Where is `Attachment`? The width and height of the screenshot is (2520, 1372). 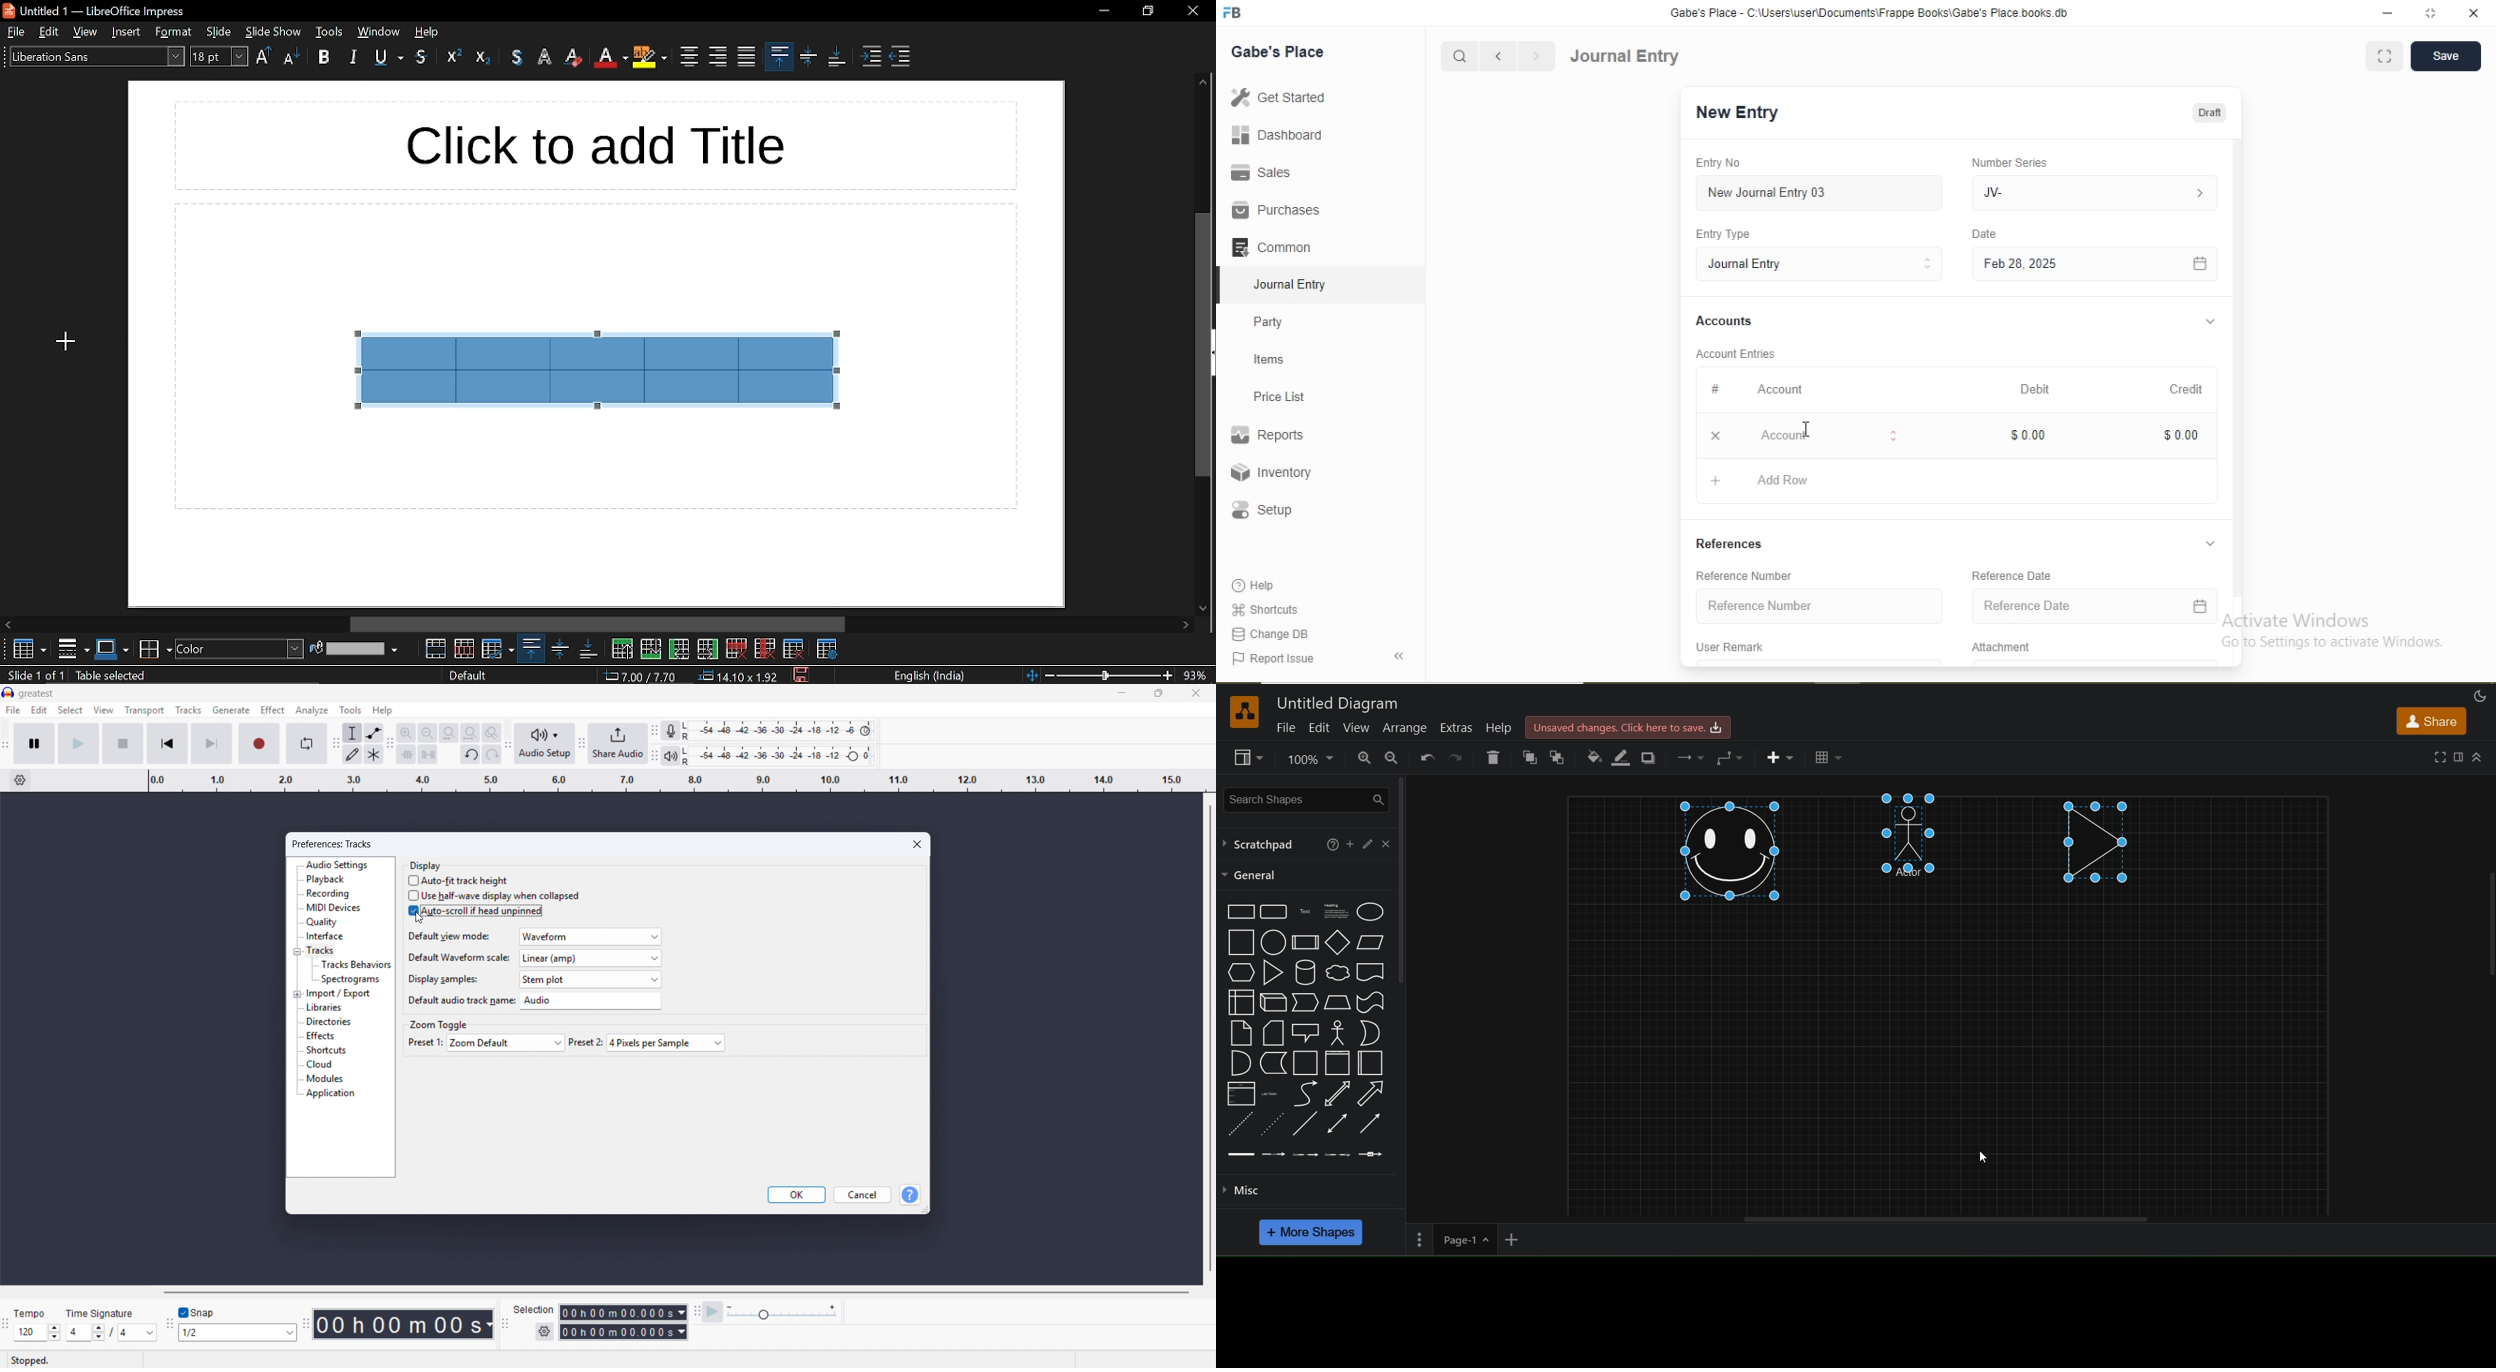
Attachment is located at coordinates (2003, 647).